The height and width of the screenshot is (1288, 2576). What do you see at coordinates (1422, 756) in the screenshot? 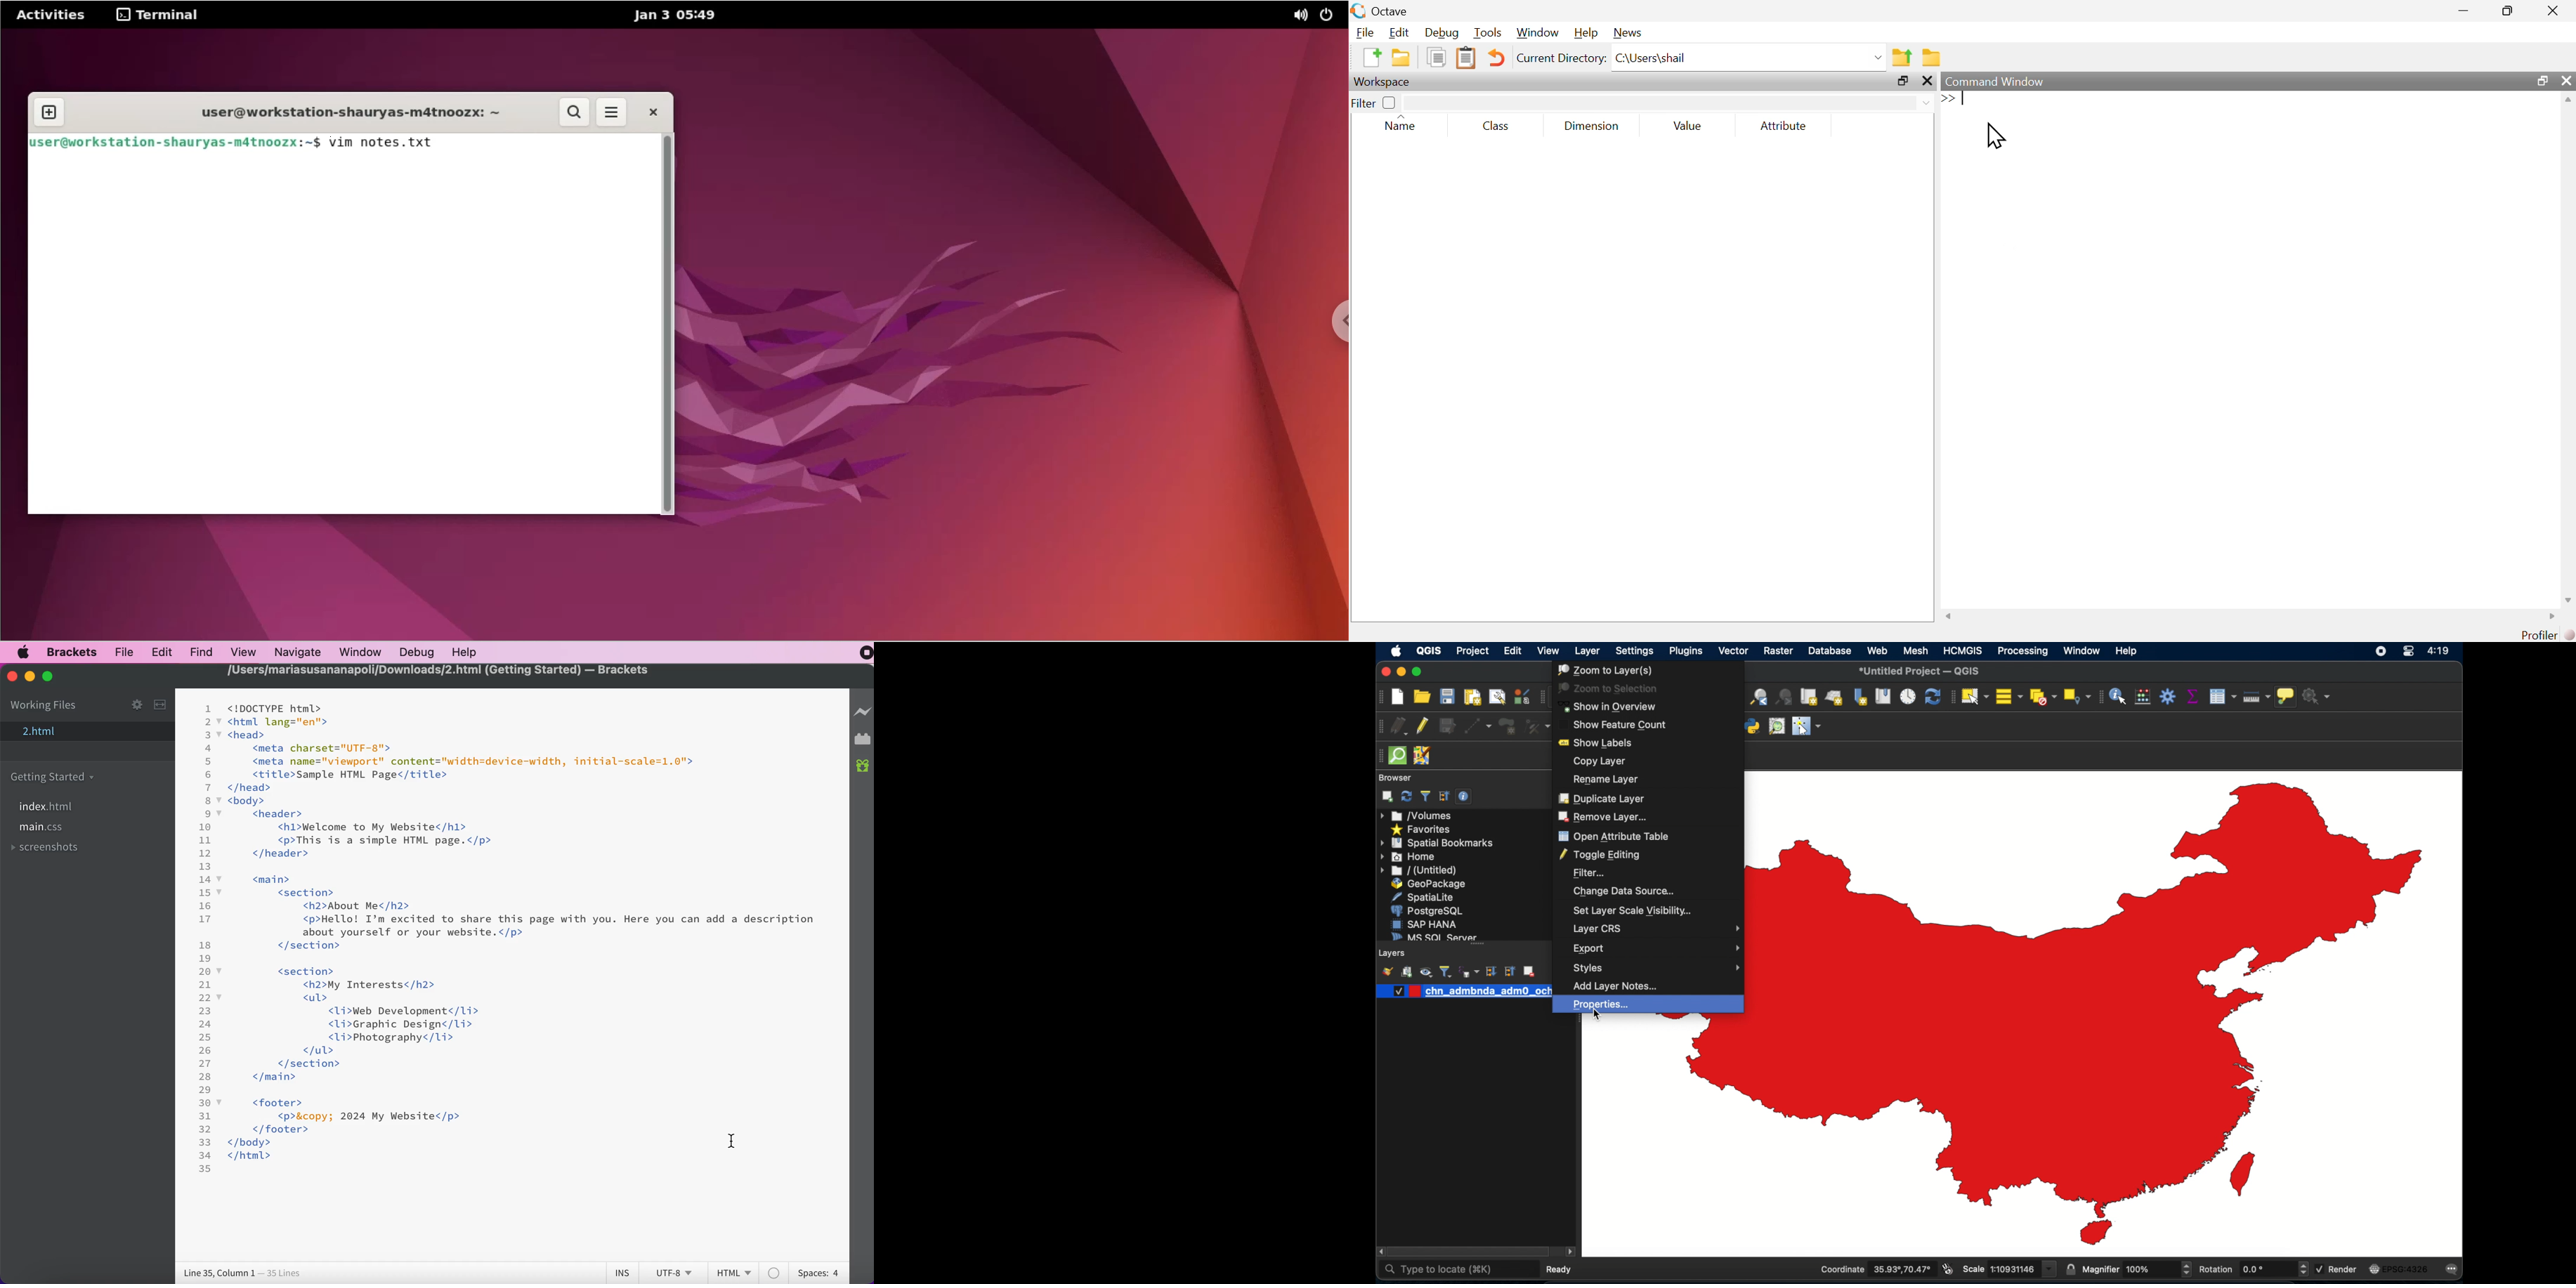
I see `jsomremote` at bounding box center [1422, 756].